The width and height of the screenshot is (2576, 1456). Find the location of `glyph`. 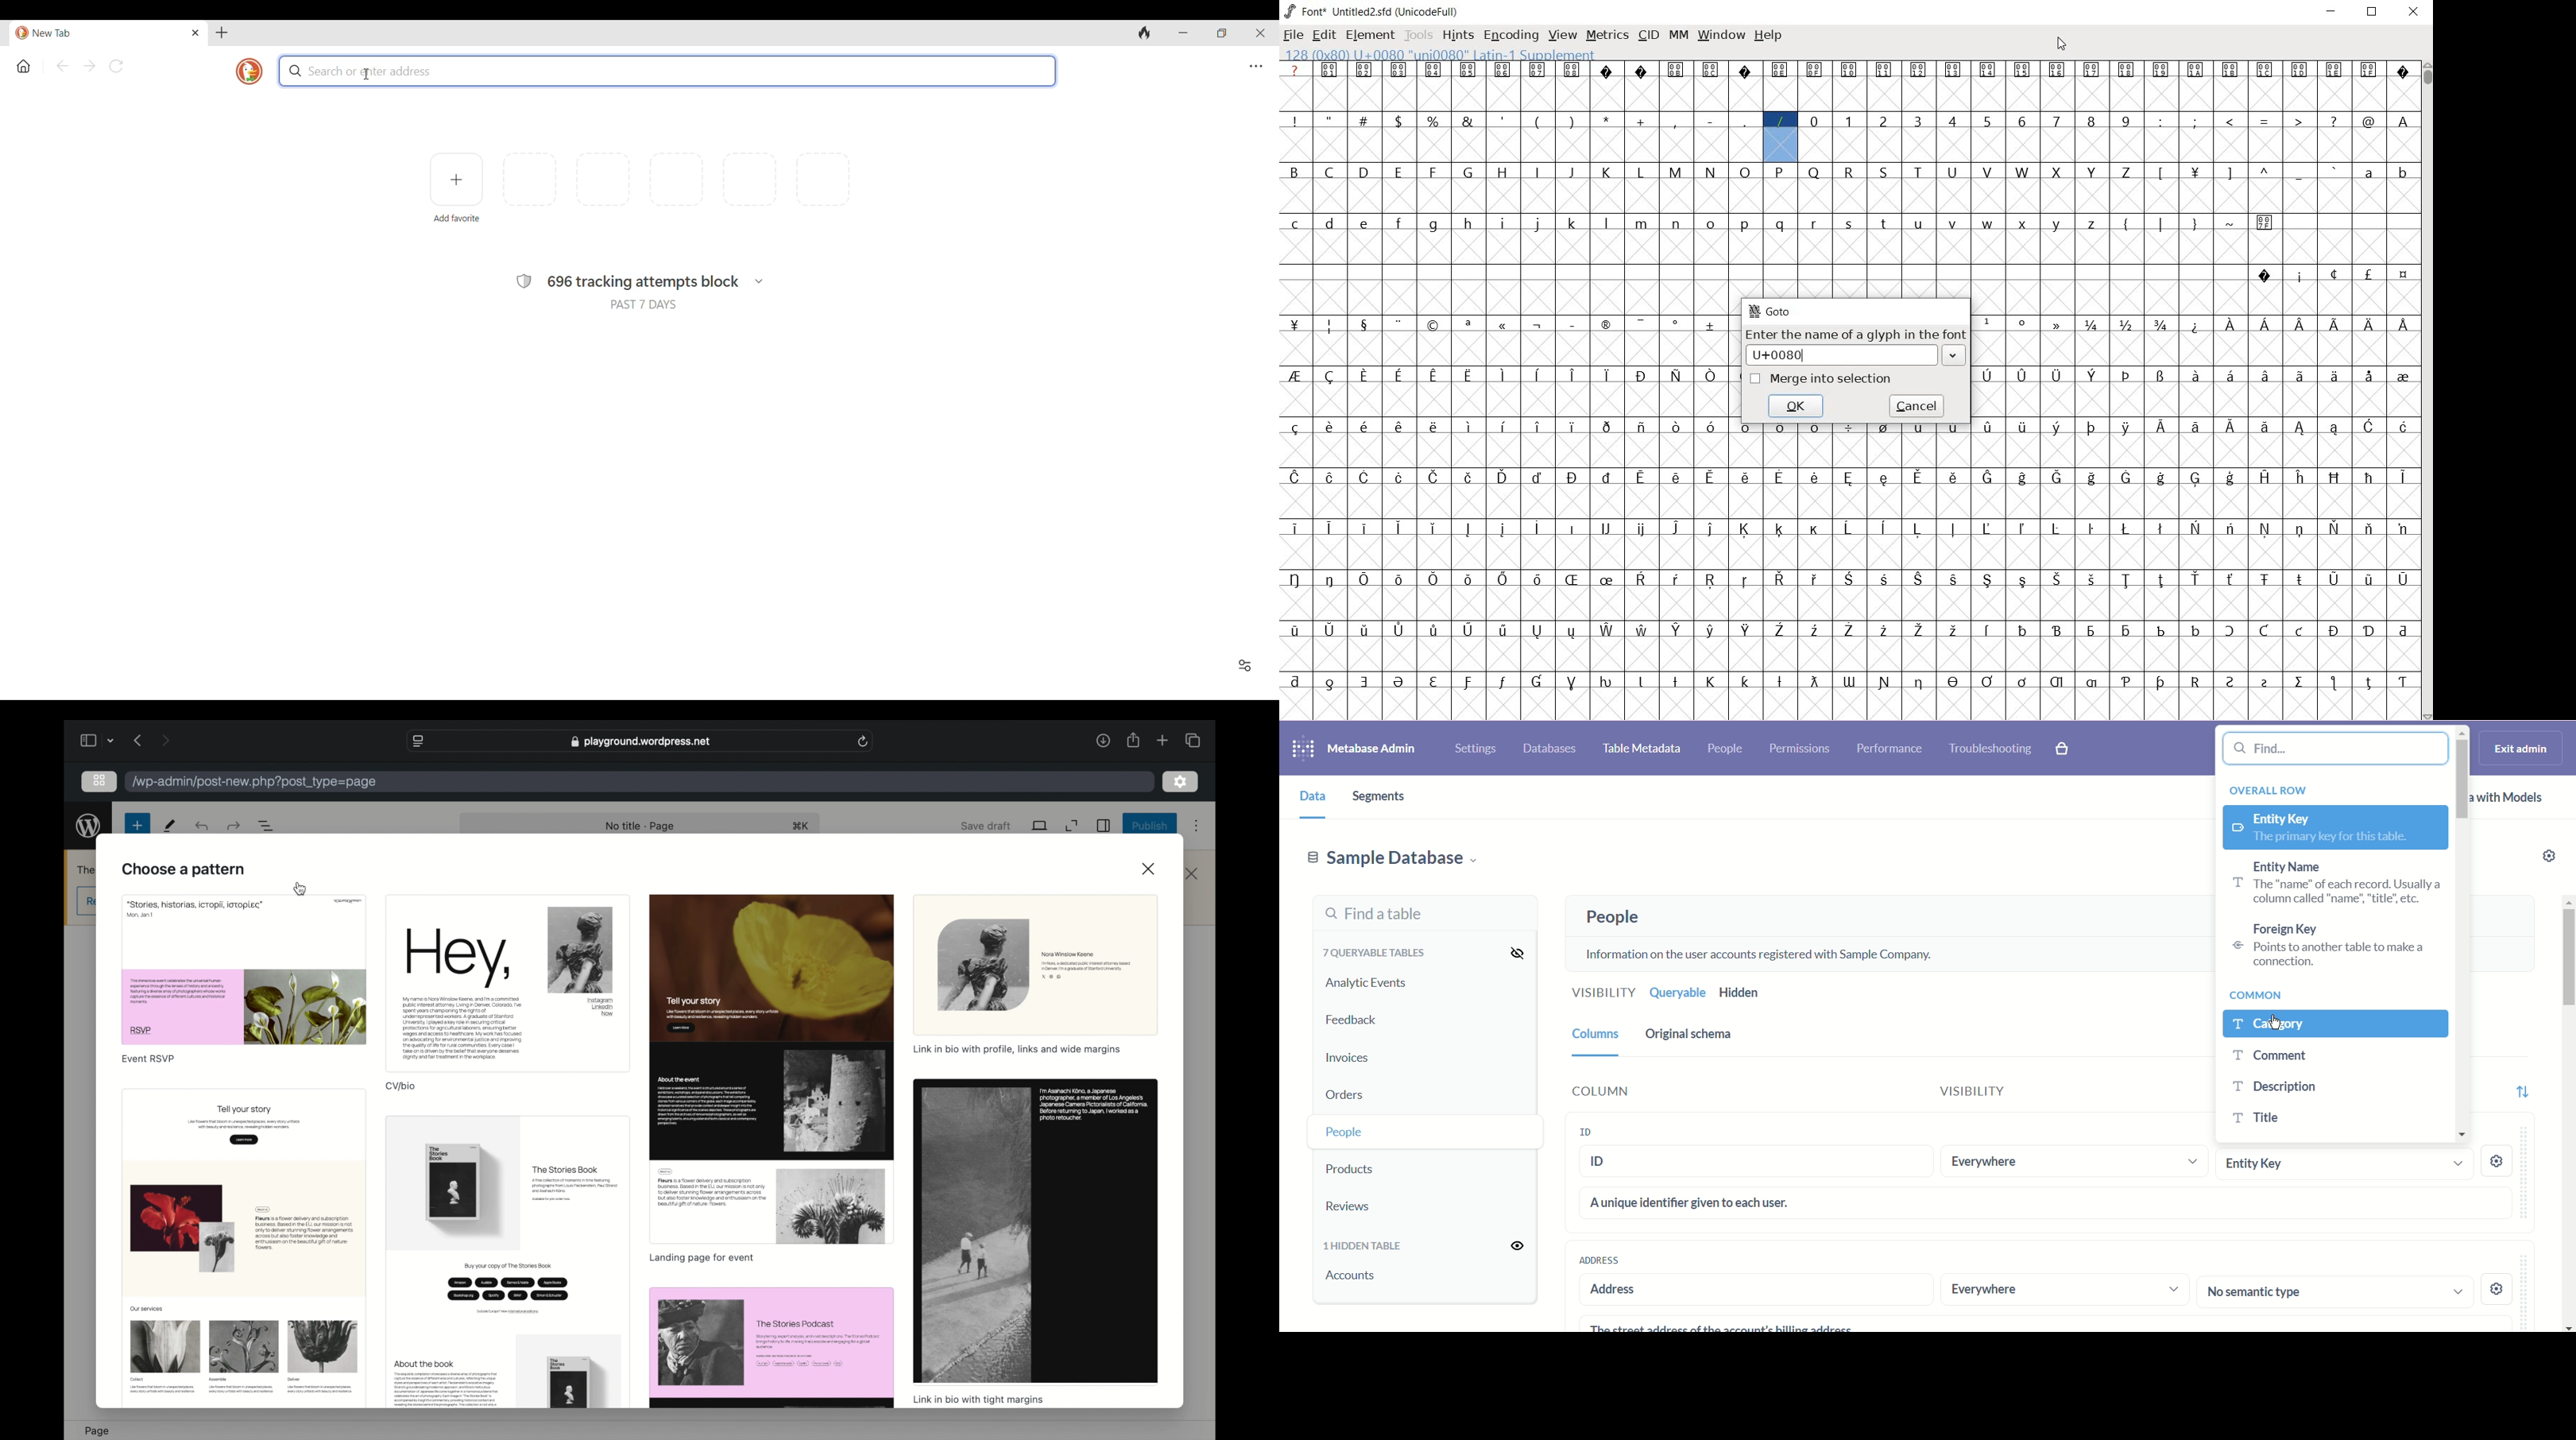

glyph is located at coordinates (2265, 324).